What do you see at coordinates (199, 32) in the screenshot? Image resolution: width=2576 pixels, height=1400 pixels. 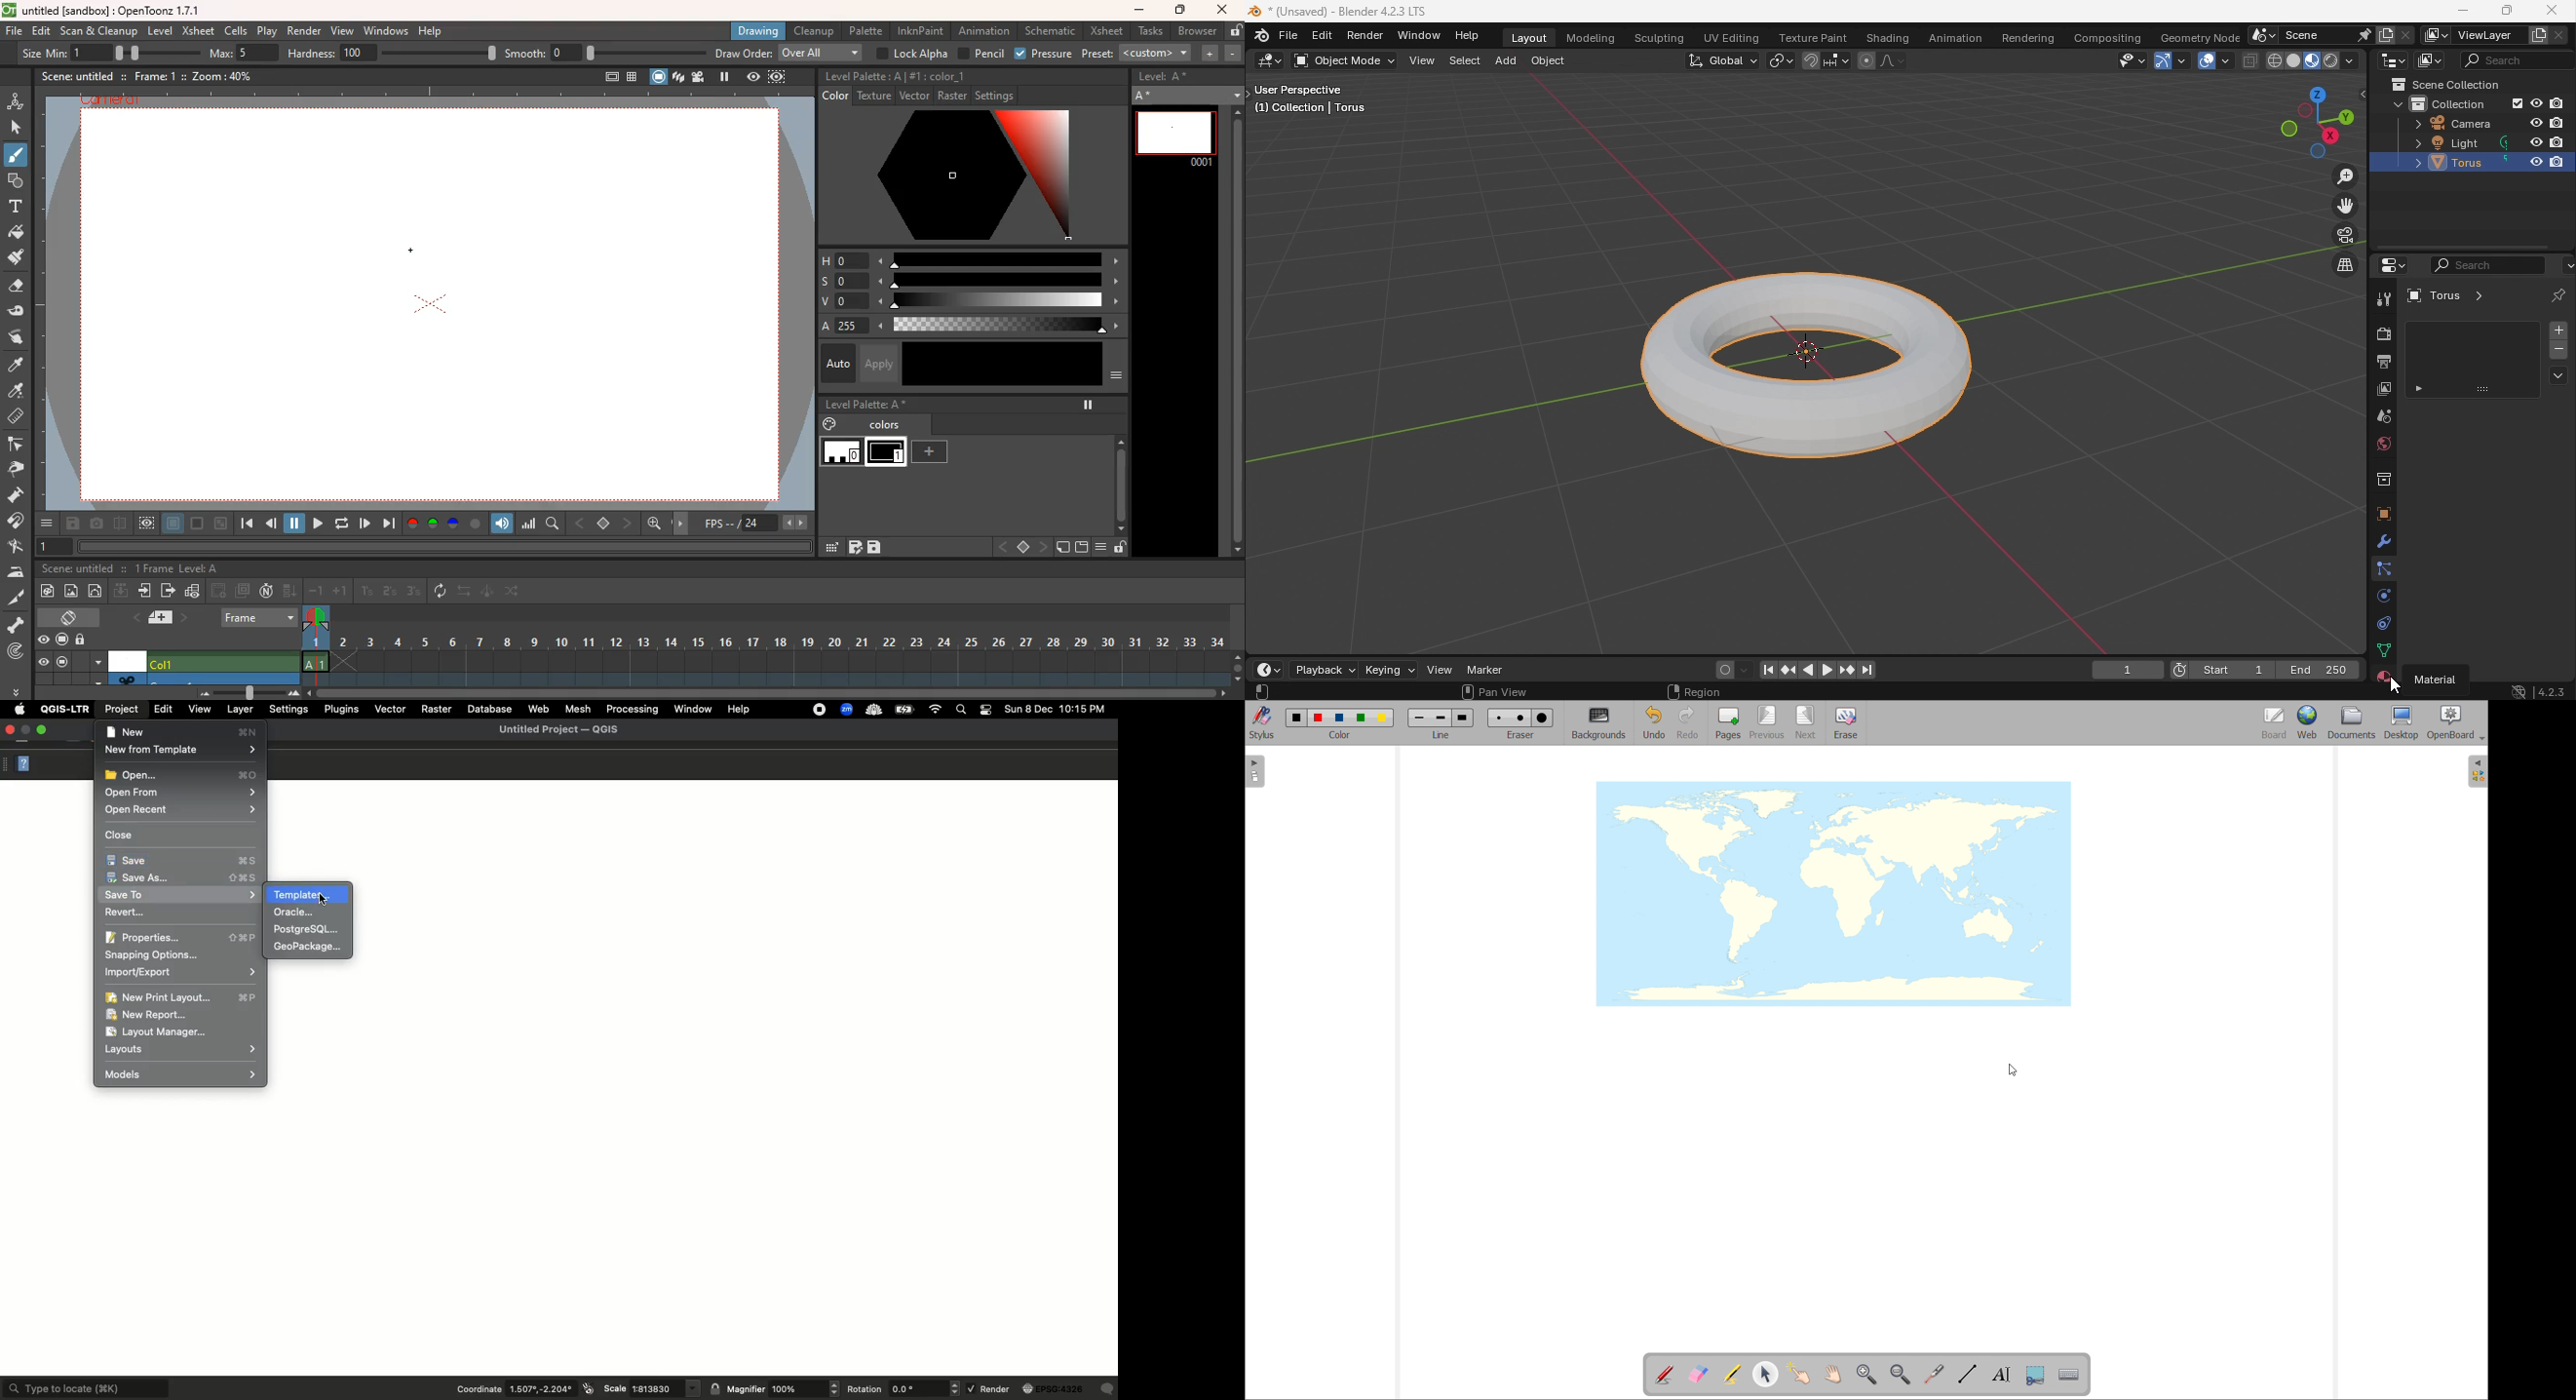 I see `xsheet` at bounding box center [199, 32].